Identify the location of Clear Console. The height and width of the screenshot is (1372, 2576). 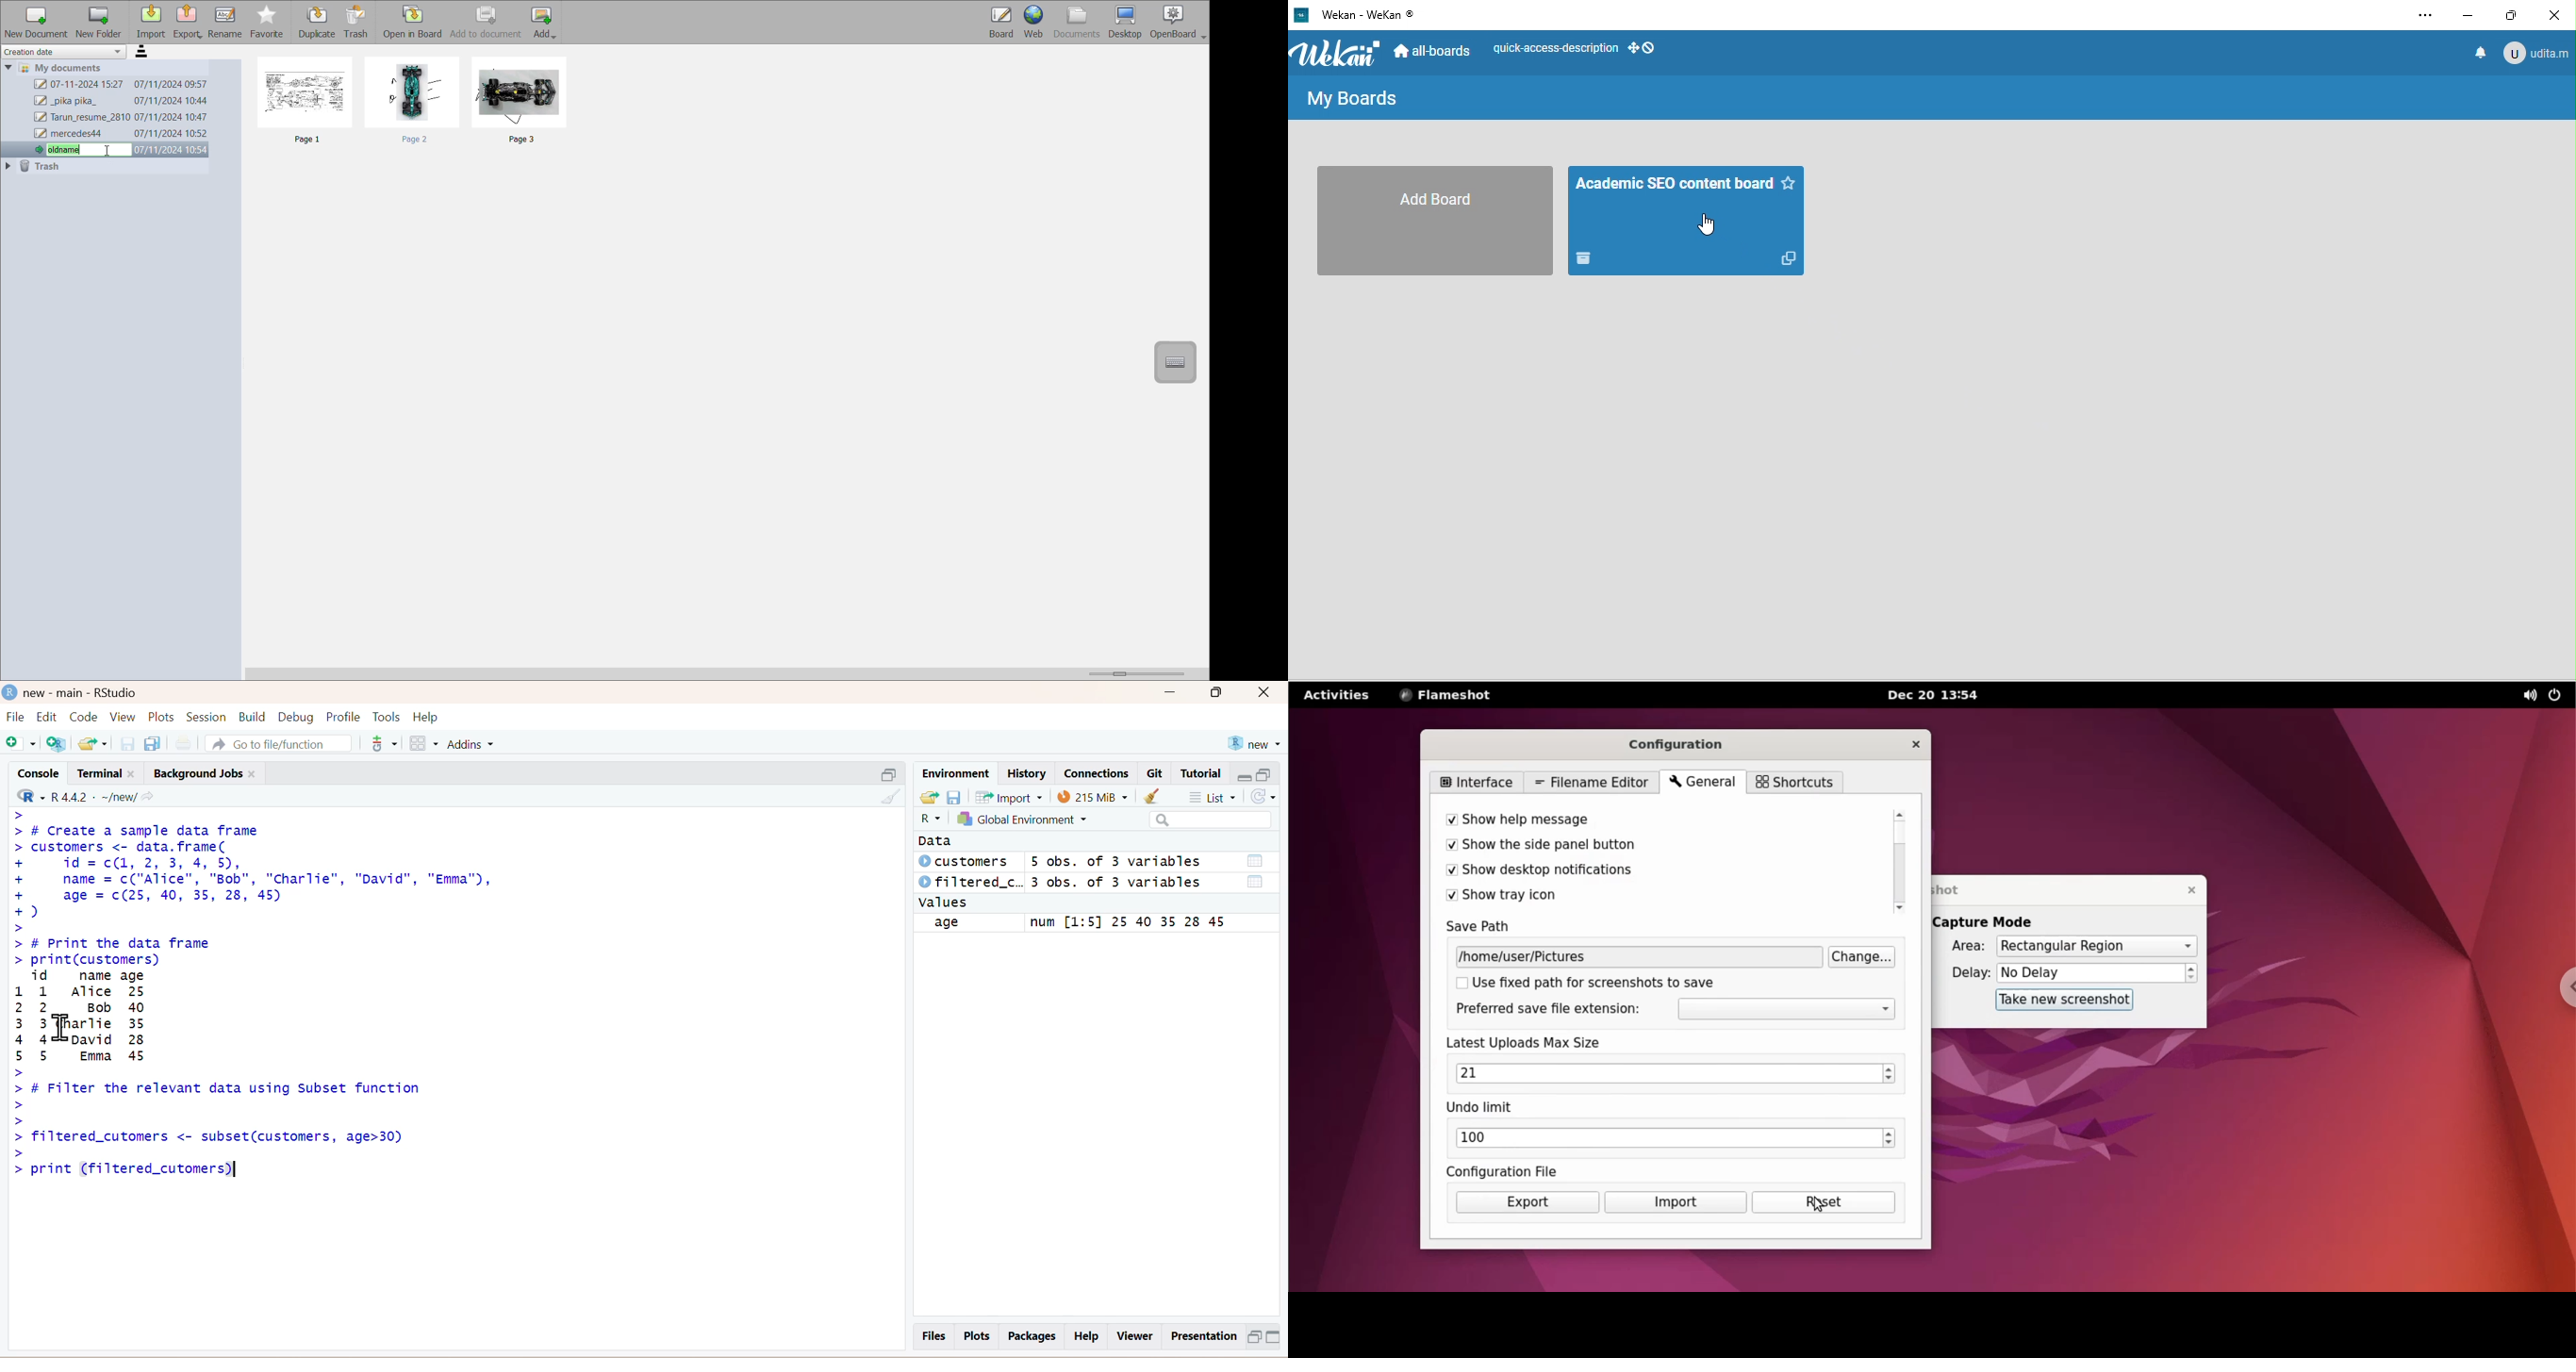
(888, 796).